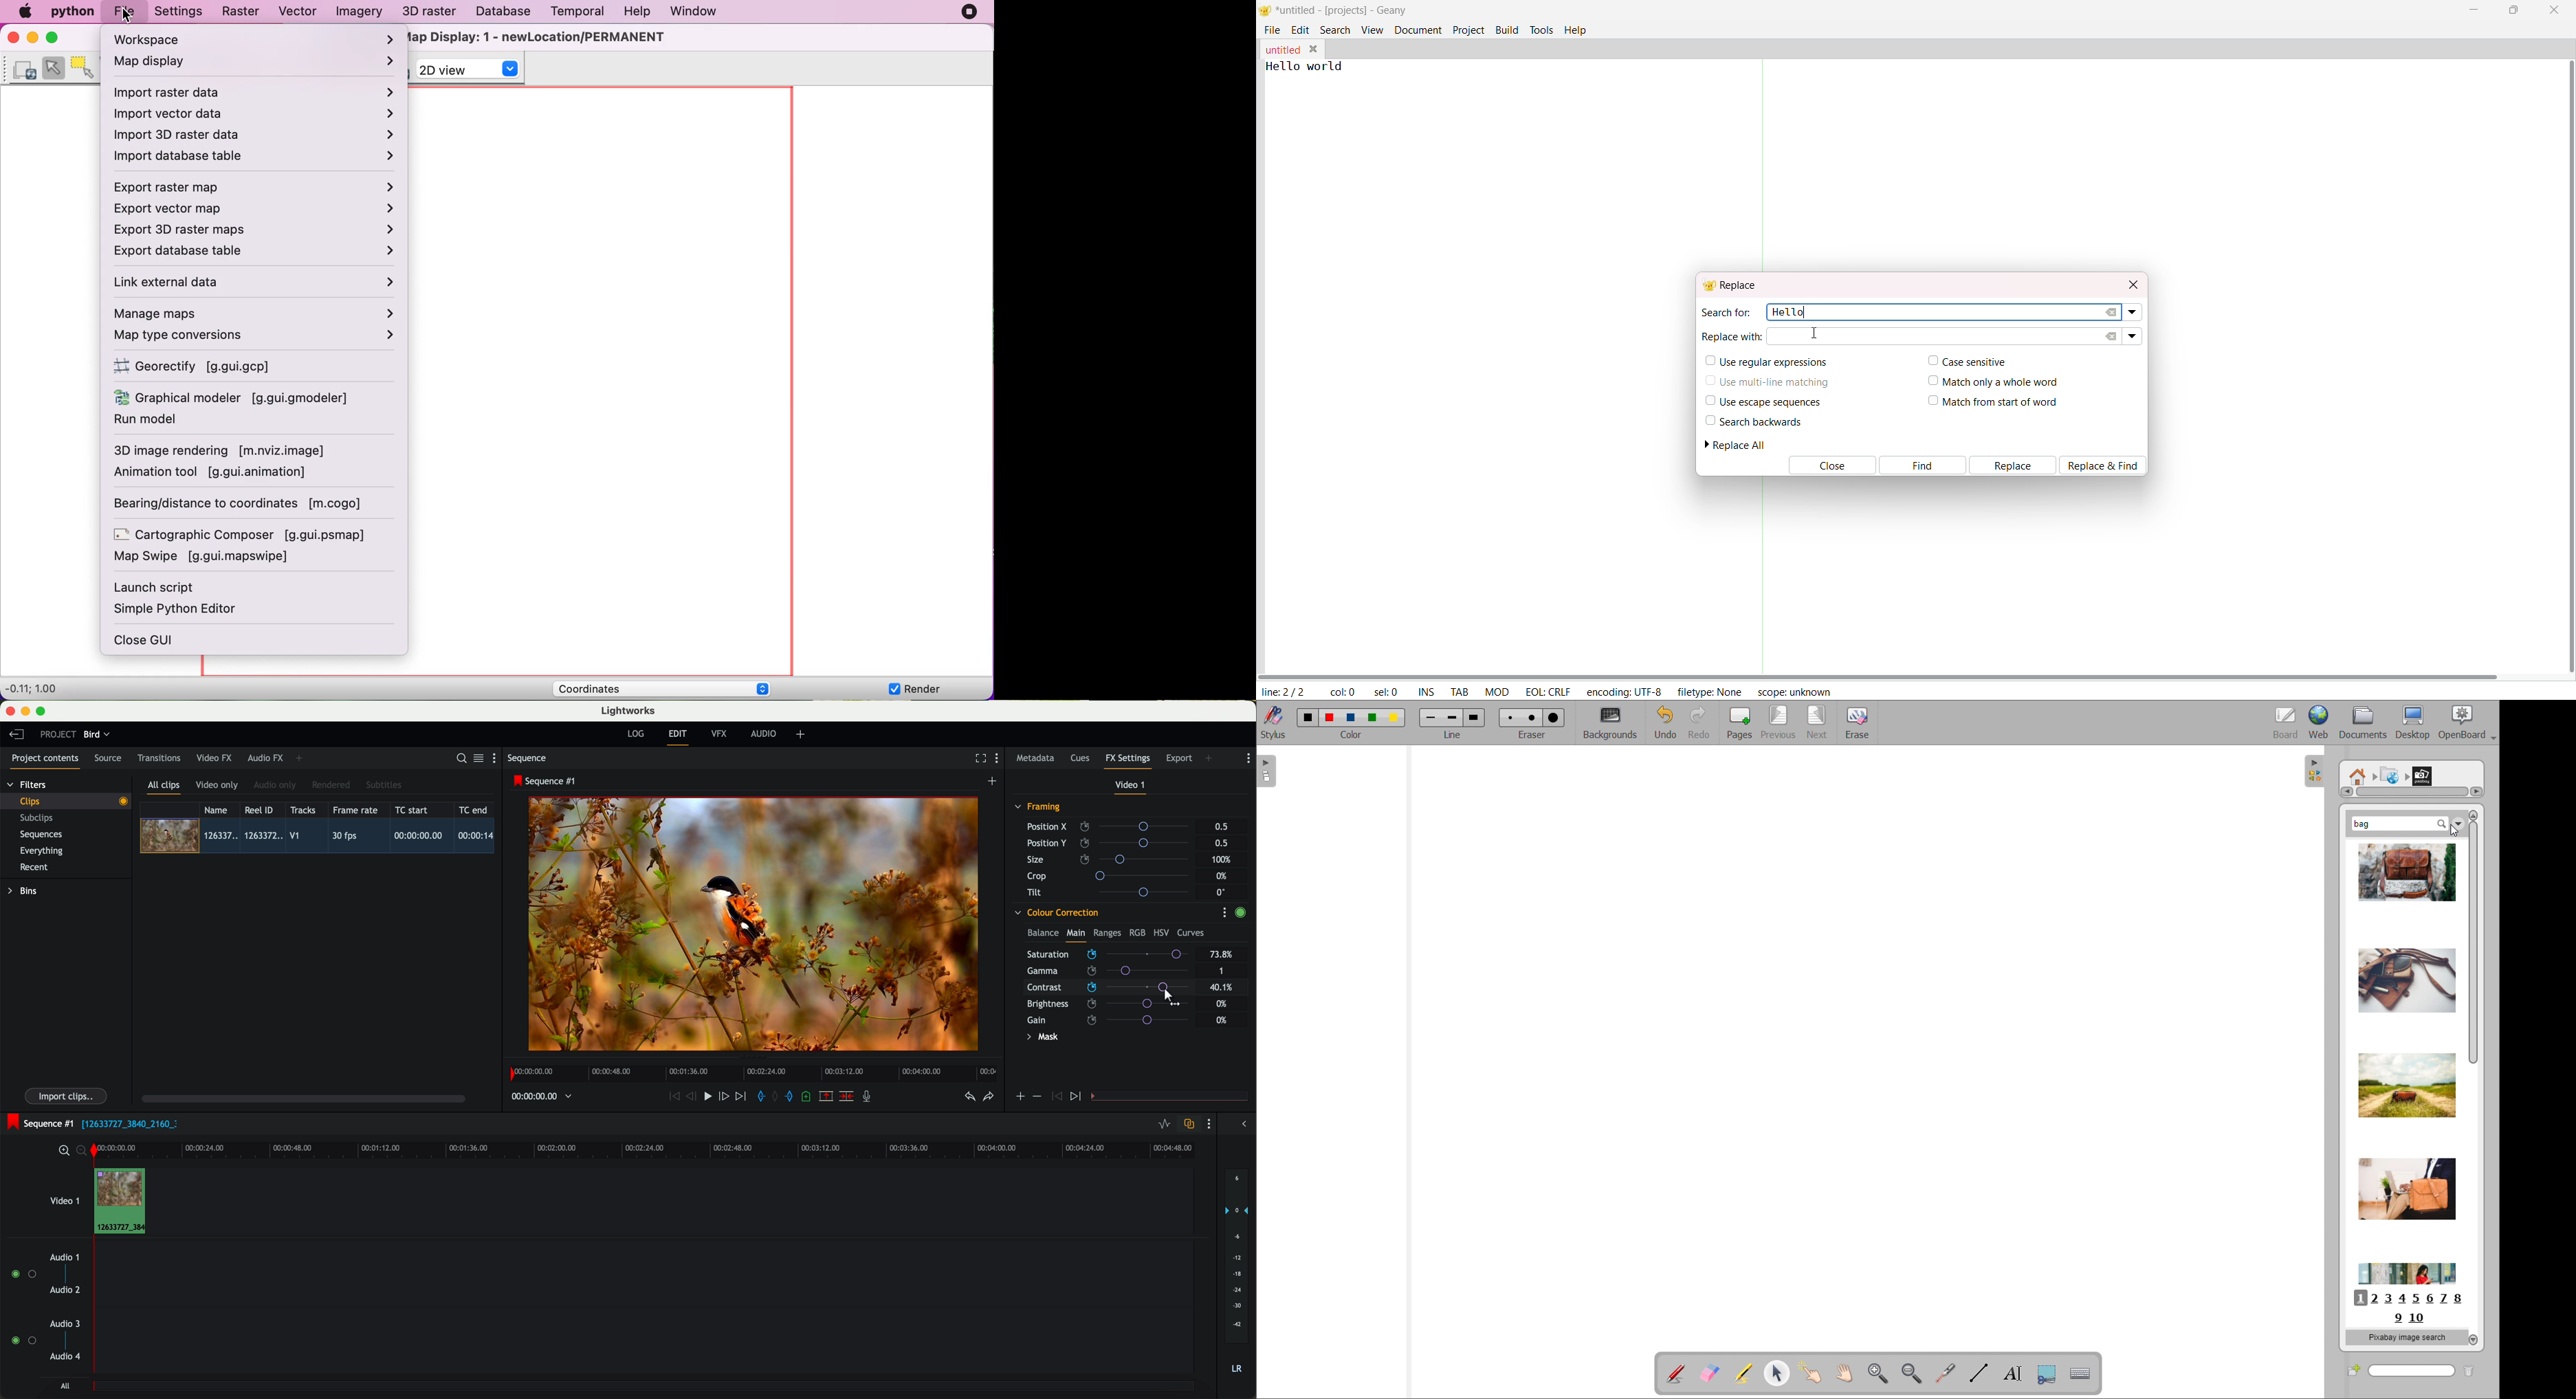  What do you see at coordinates (1110, 860) in the screenshot?
I see `size` at bounding box center [1110, 860].